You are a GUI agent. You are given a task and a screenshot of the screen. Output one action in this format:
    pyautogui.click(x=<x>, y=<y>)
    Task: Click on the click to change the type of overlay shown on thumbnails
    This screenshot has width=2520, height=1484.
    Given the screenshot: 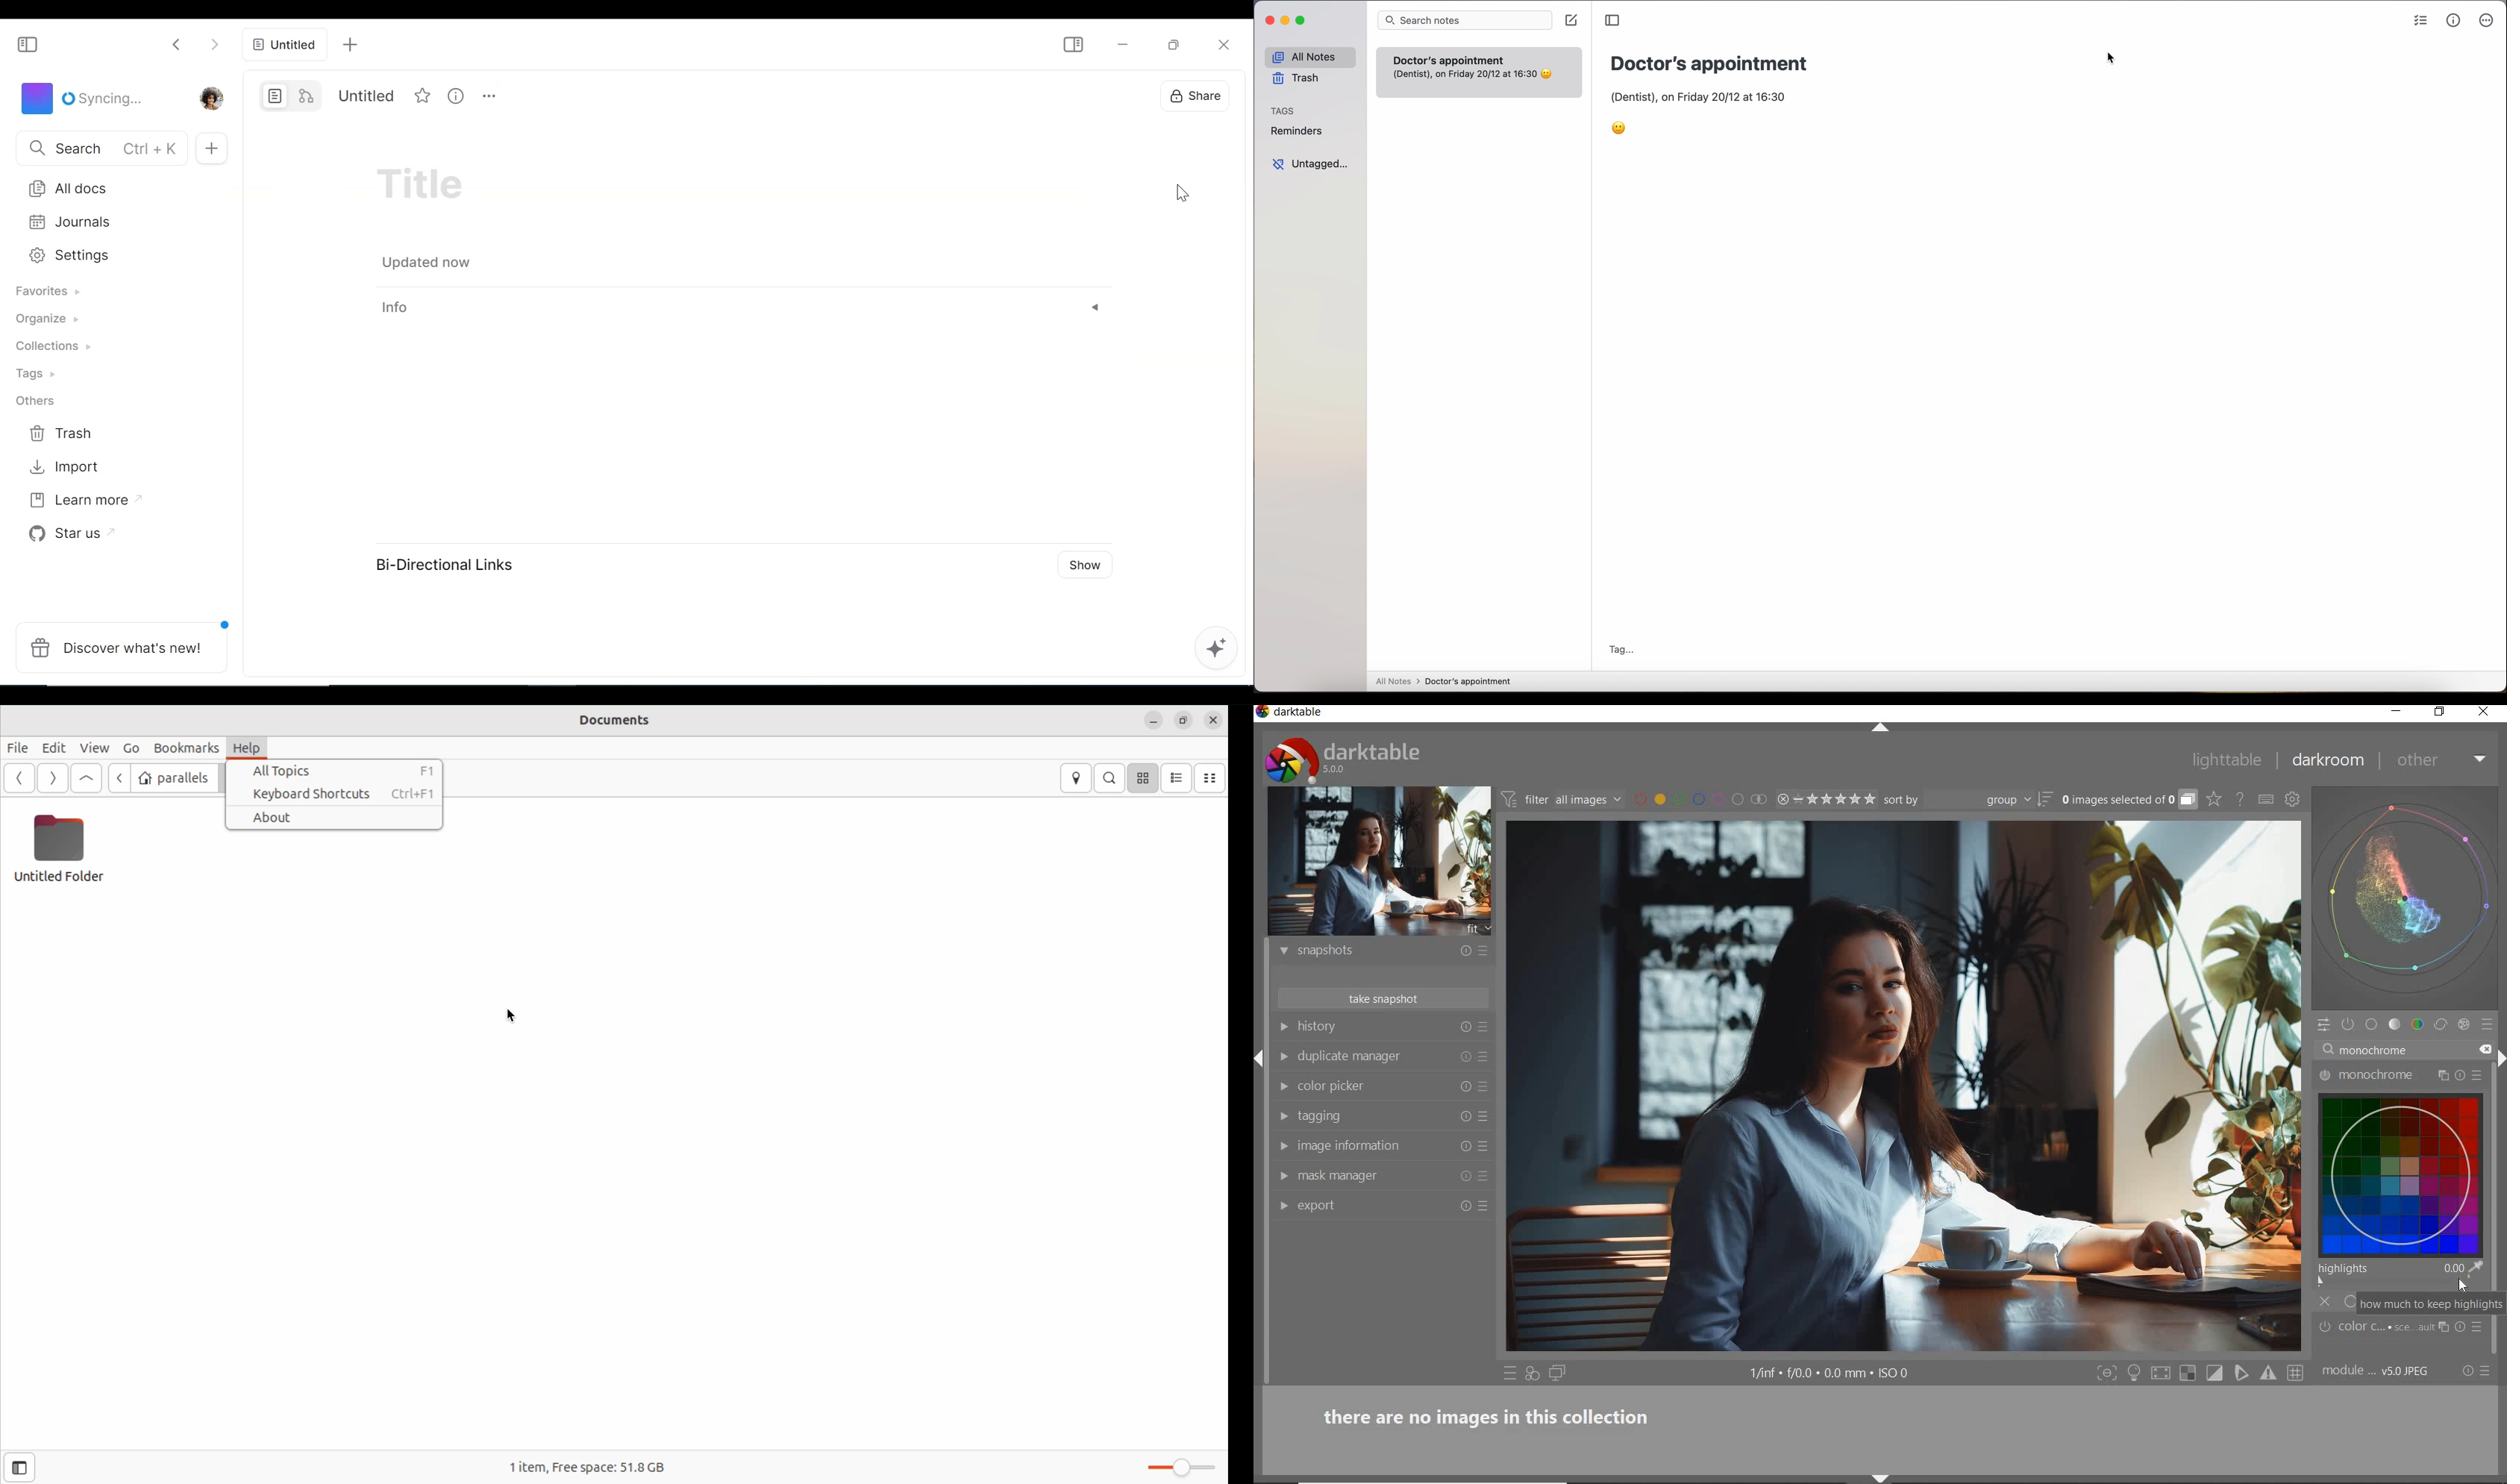 What is the action you would take?
    pyautogui.click(x=2215, y=800)
    